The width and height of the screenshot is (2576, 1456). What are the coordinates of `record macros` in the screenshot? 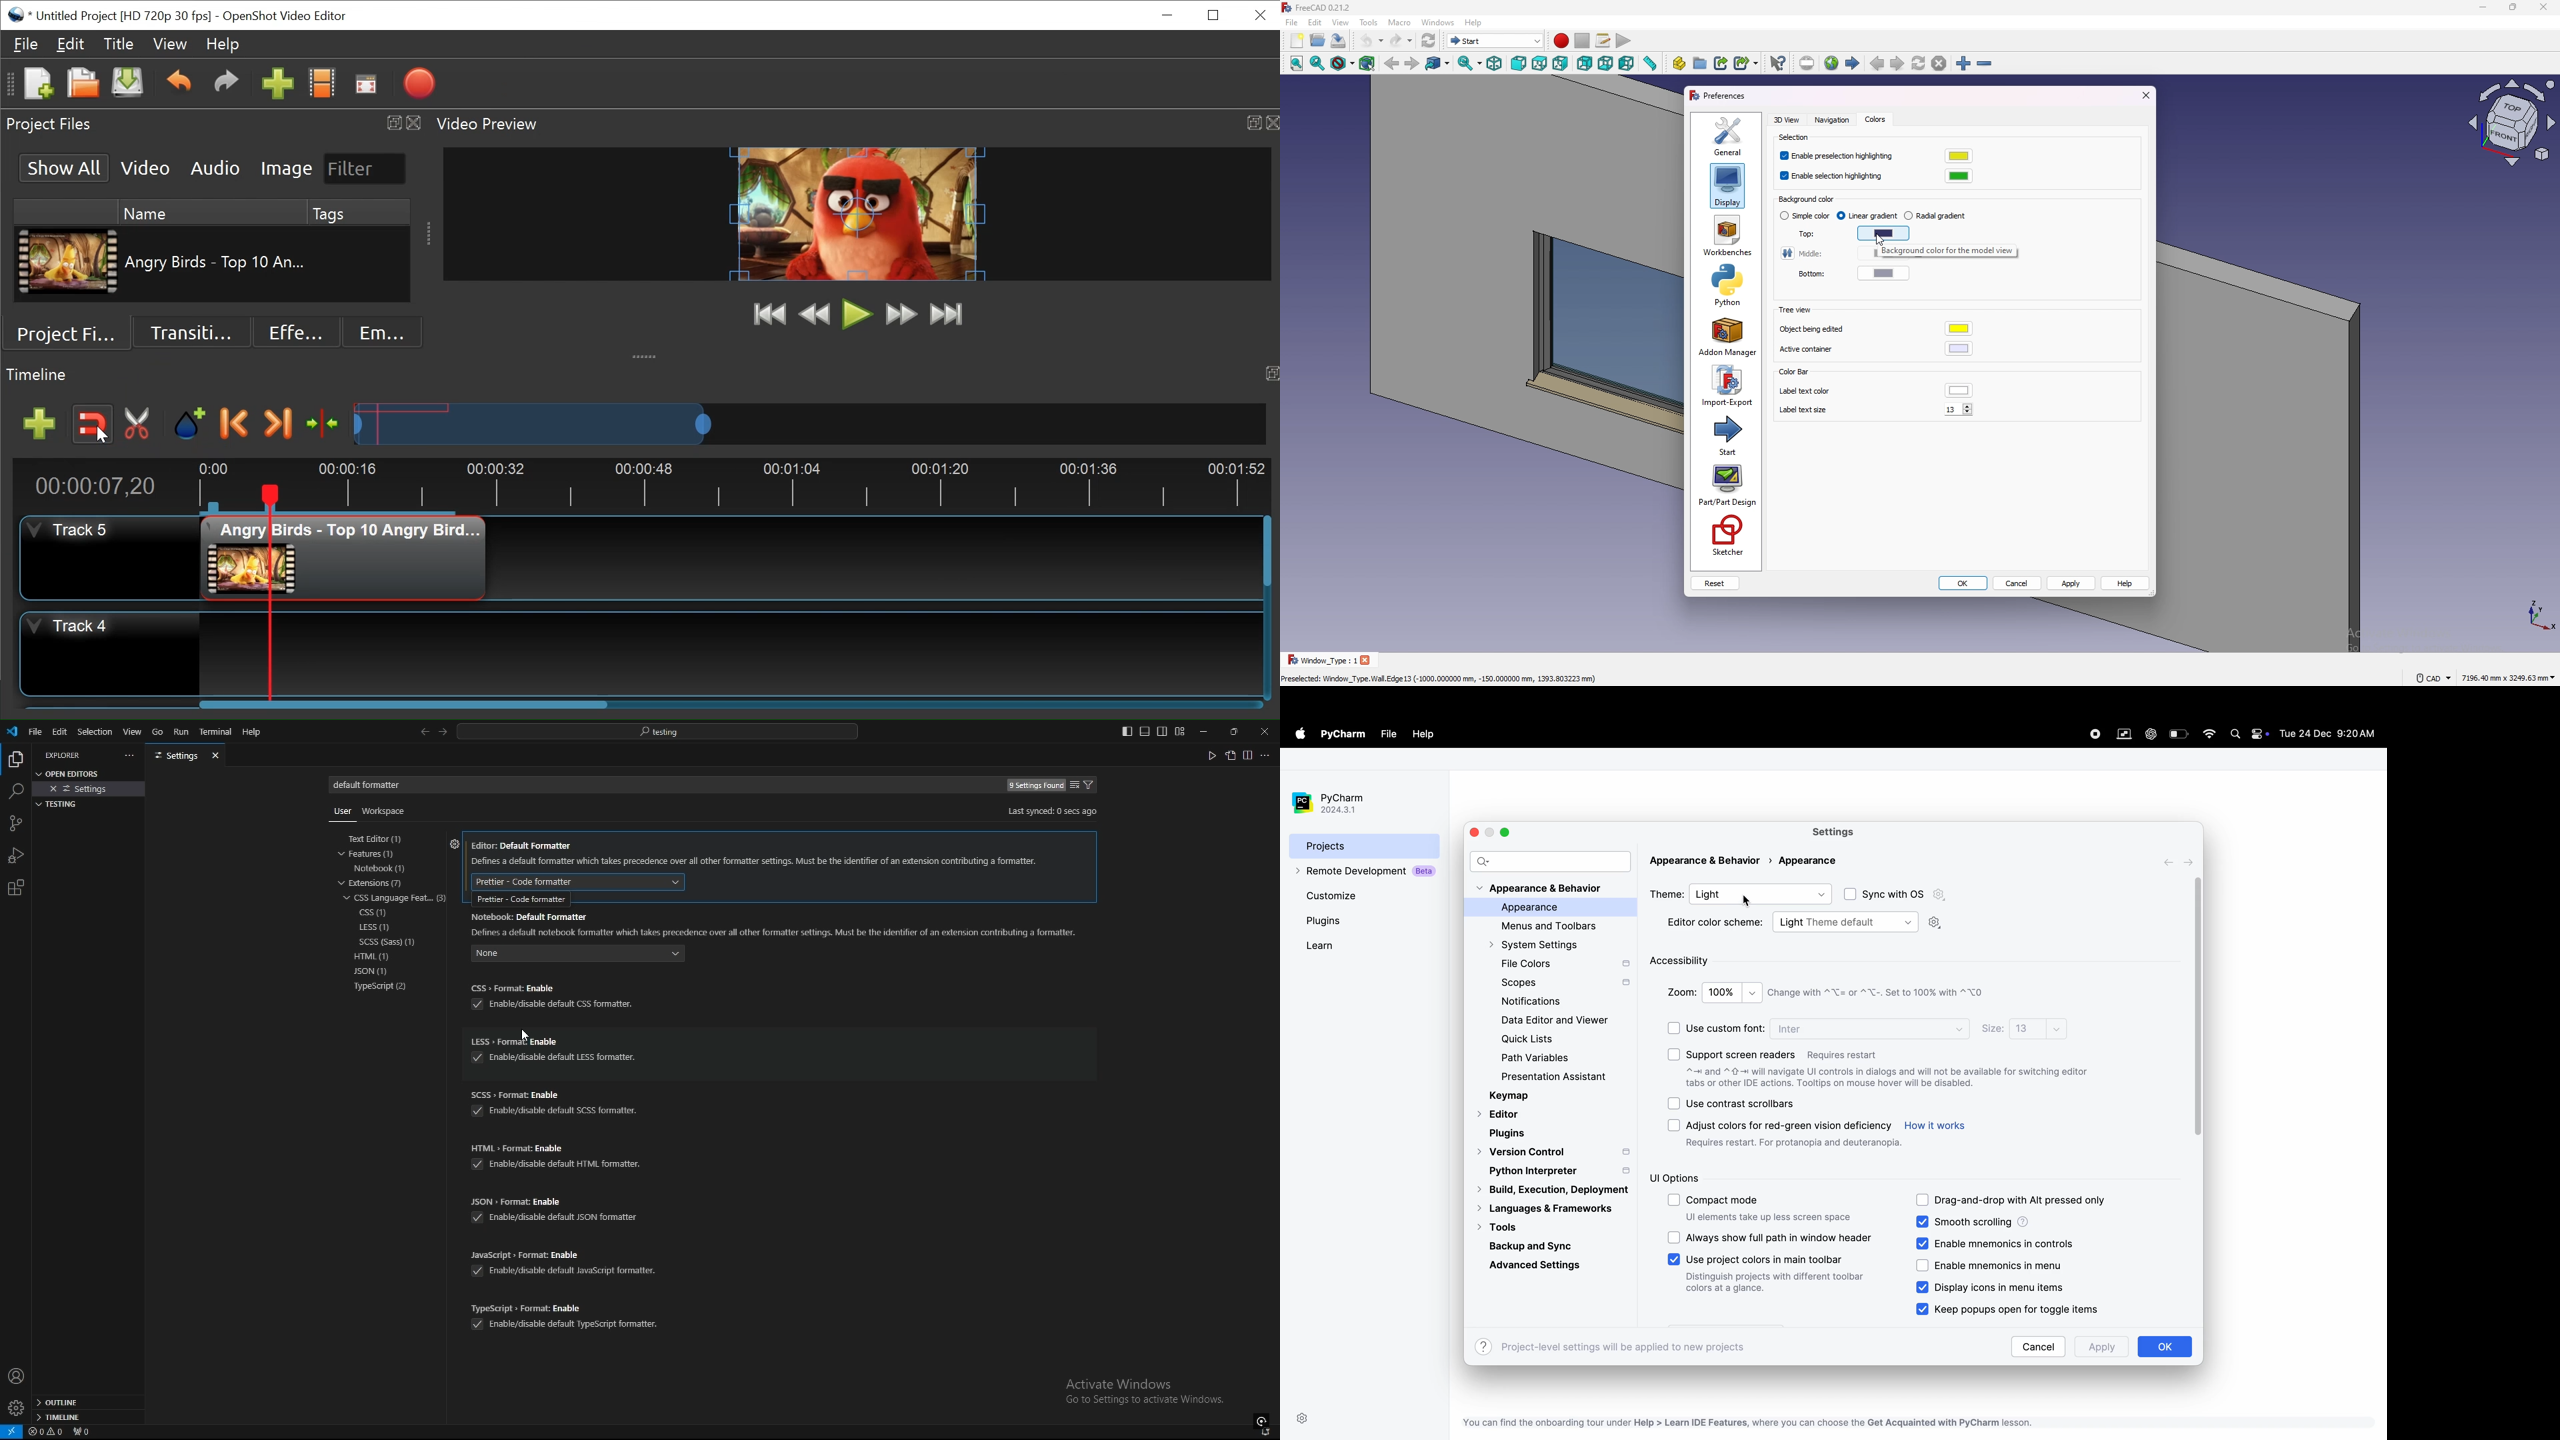 It's located at (1561, 41).